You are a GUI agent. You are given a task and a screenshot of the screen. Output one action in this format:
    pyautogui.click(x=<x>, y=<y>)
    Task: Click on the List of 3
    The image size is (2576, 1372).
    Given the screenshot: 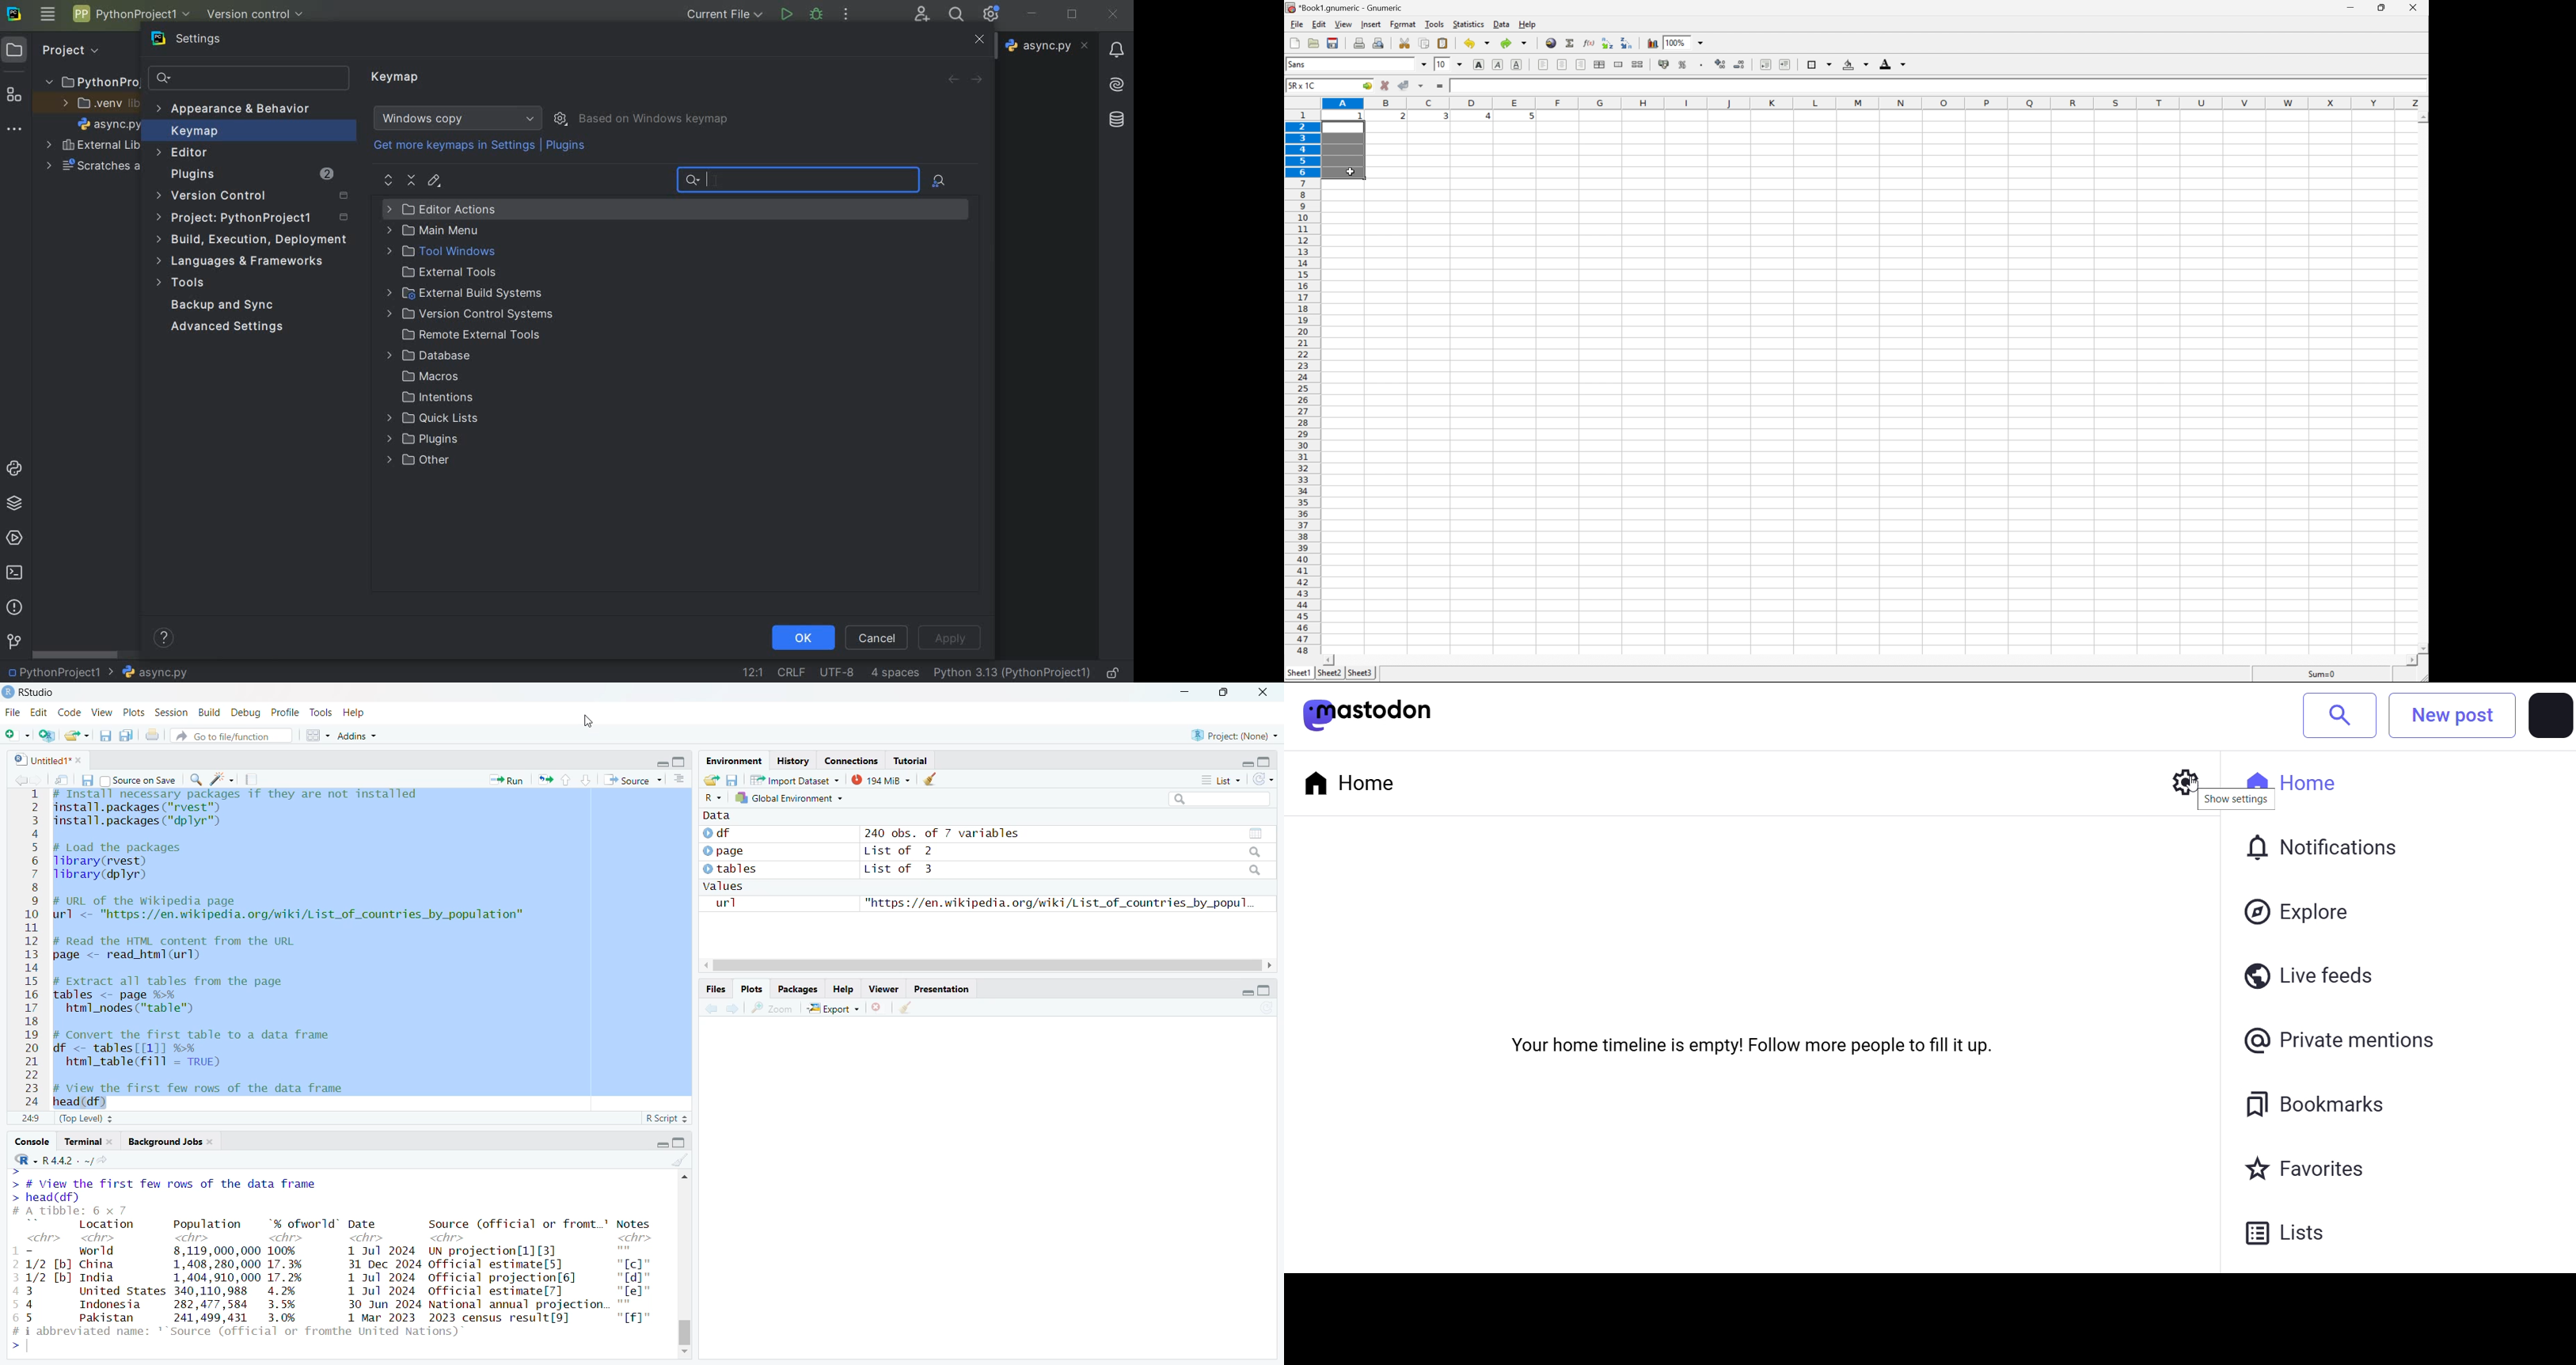 What is the action you would take?
    pyautogui.click(x=902, y=869)
    